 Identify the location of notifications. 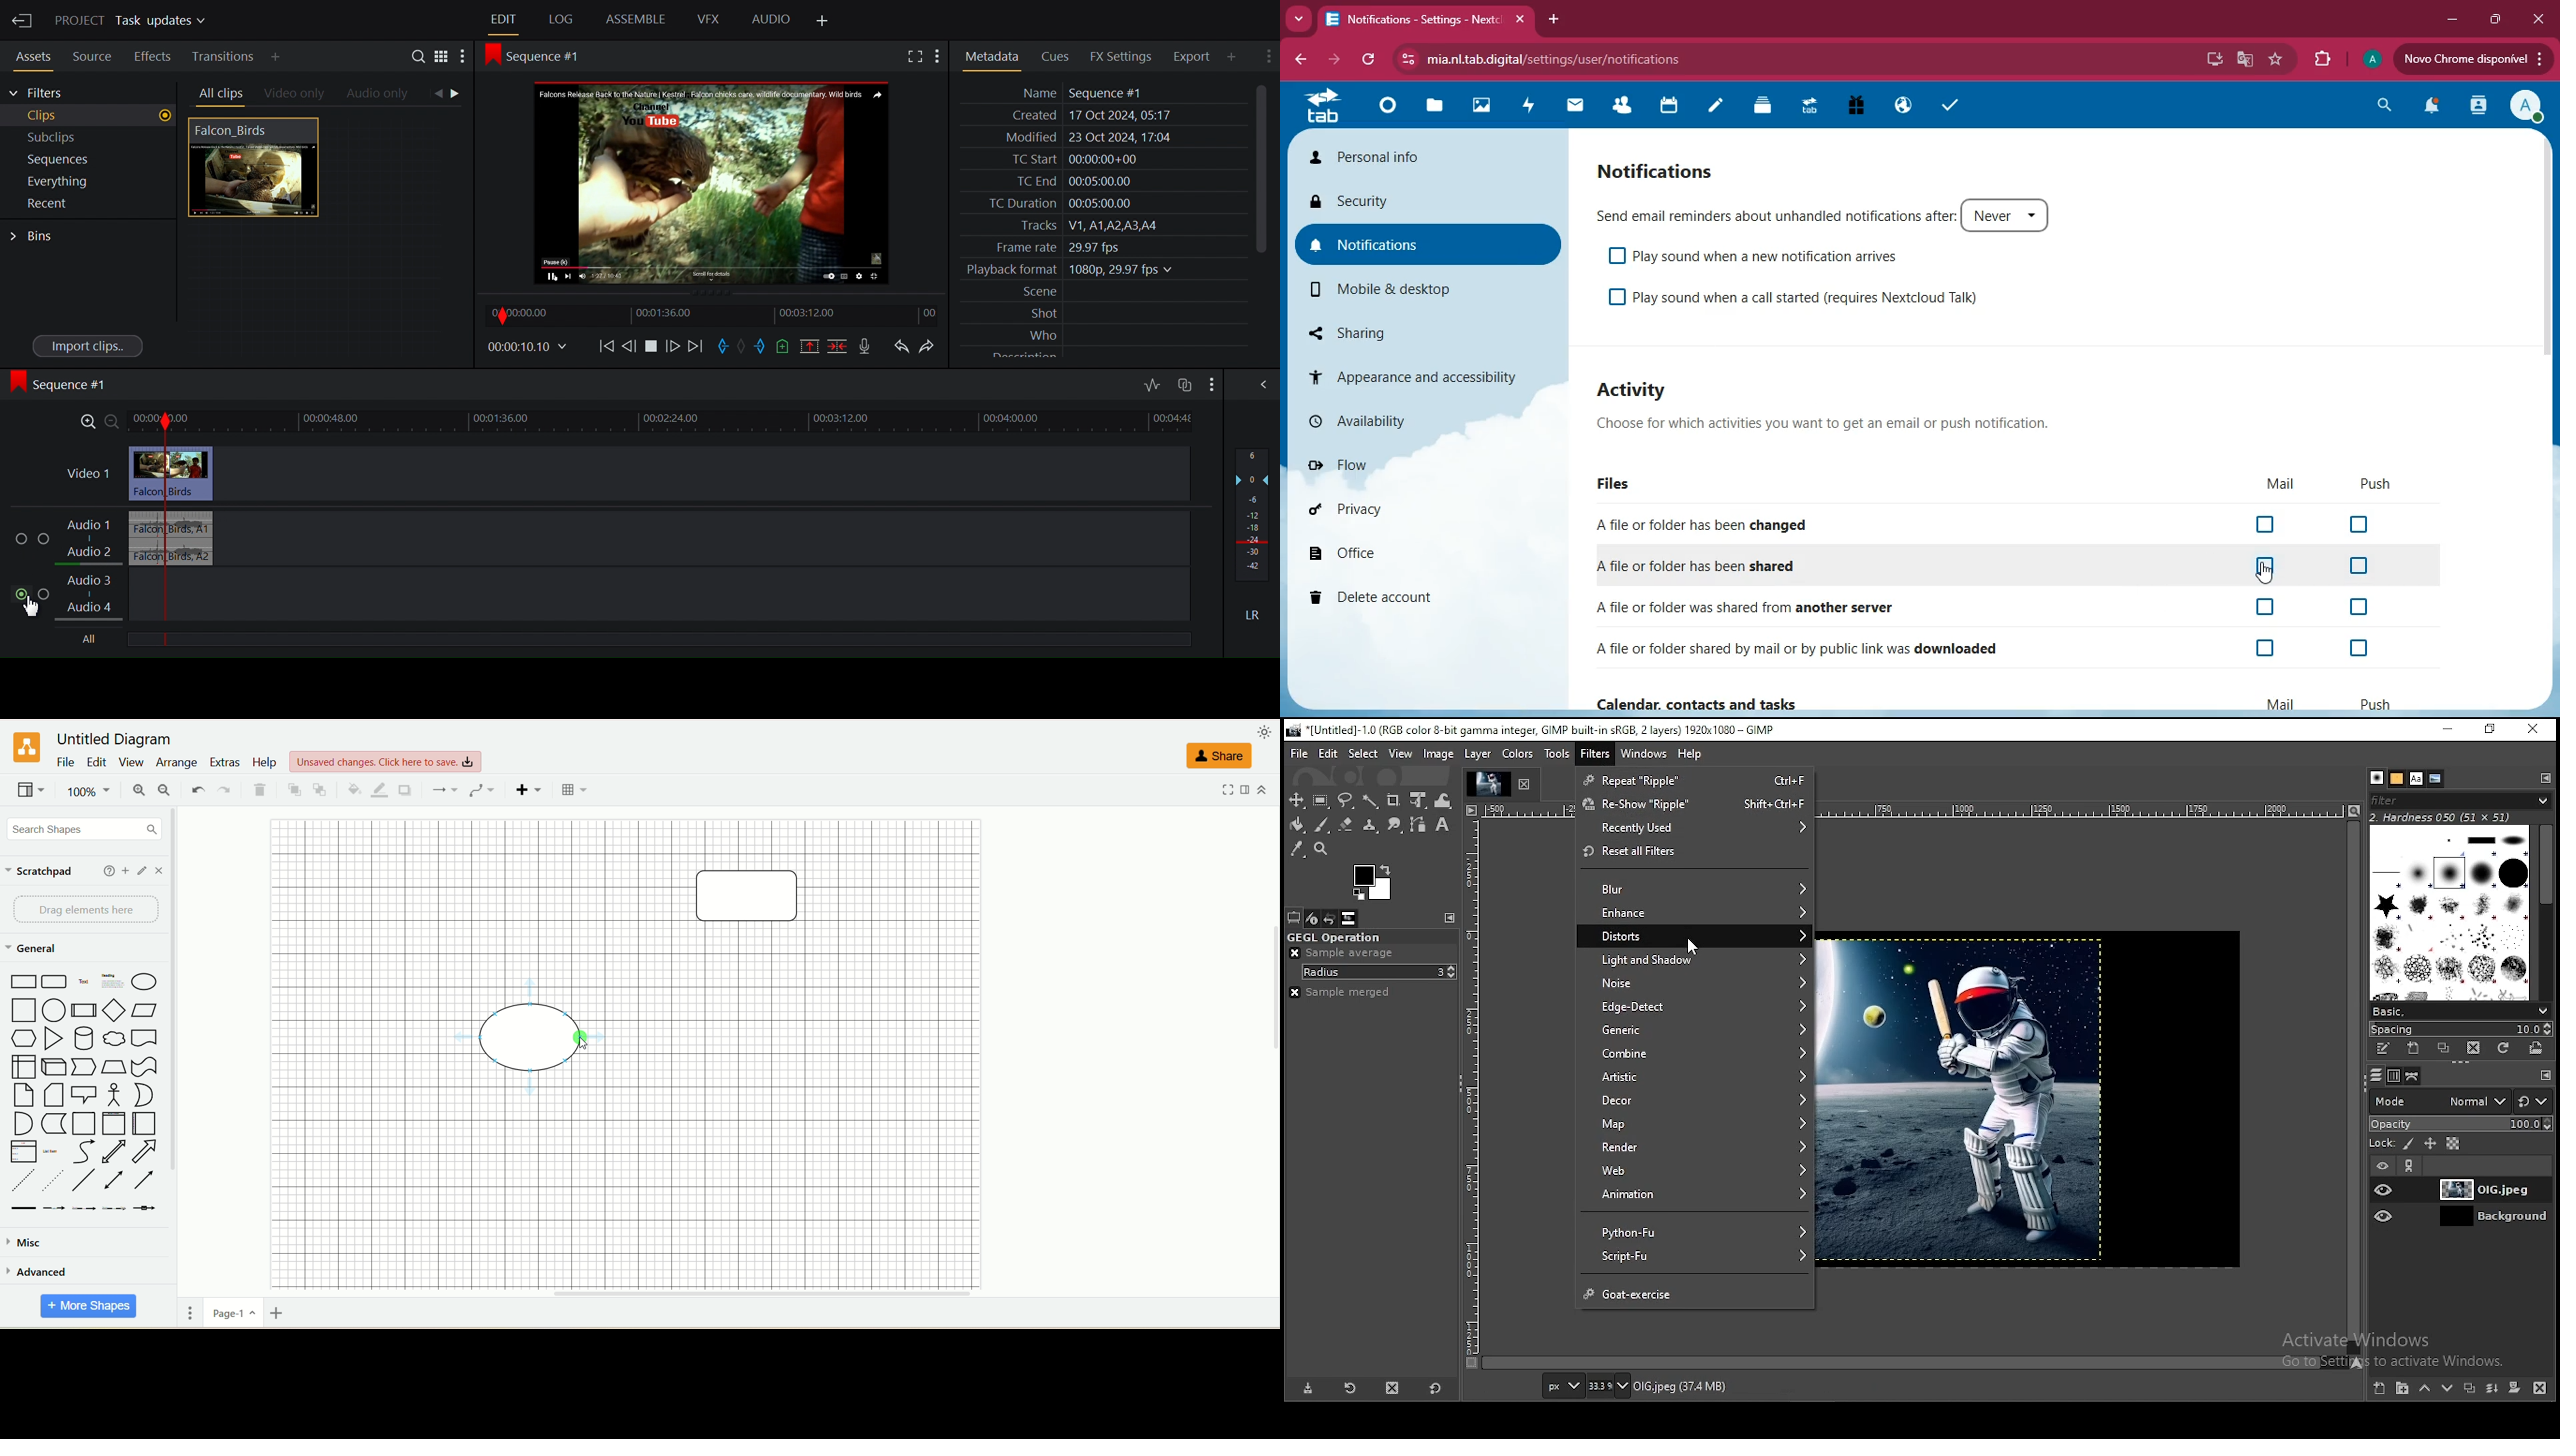
(1432, 243).